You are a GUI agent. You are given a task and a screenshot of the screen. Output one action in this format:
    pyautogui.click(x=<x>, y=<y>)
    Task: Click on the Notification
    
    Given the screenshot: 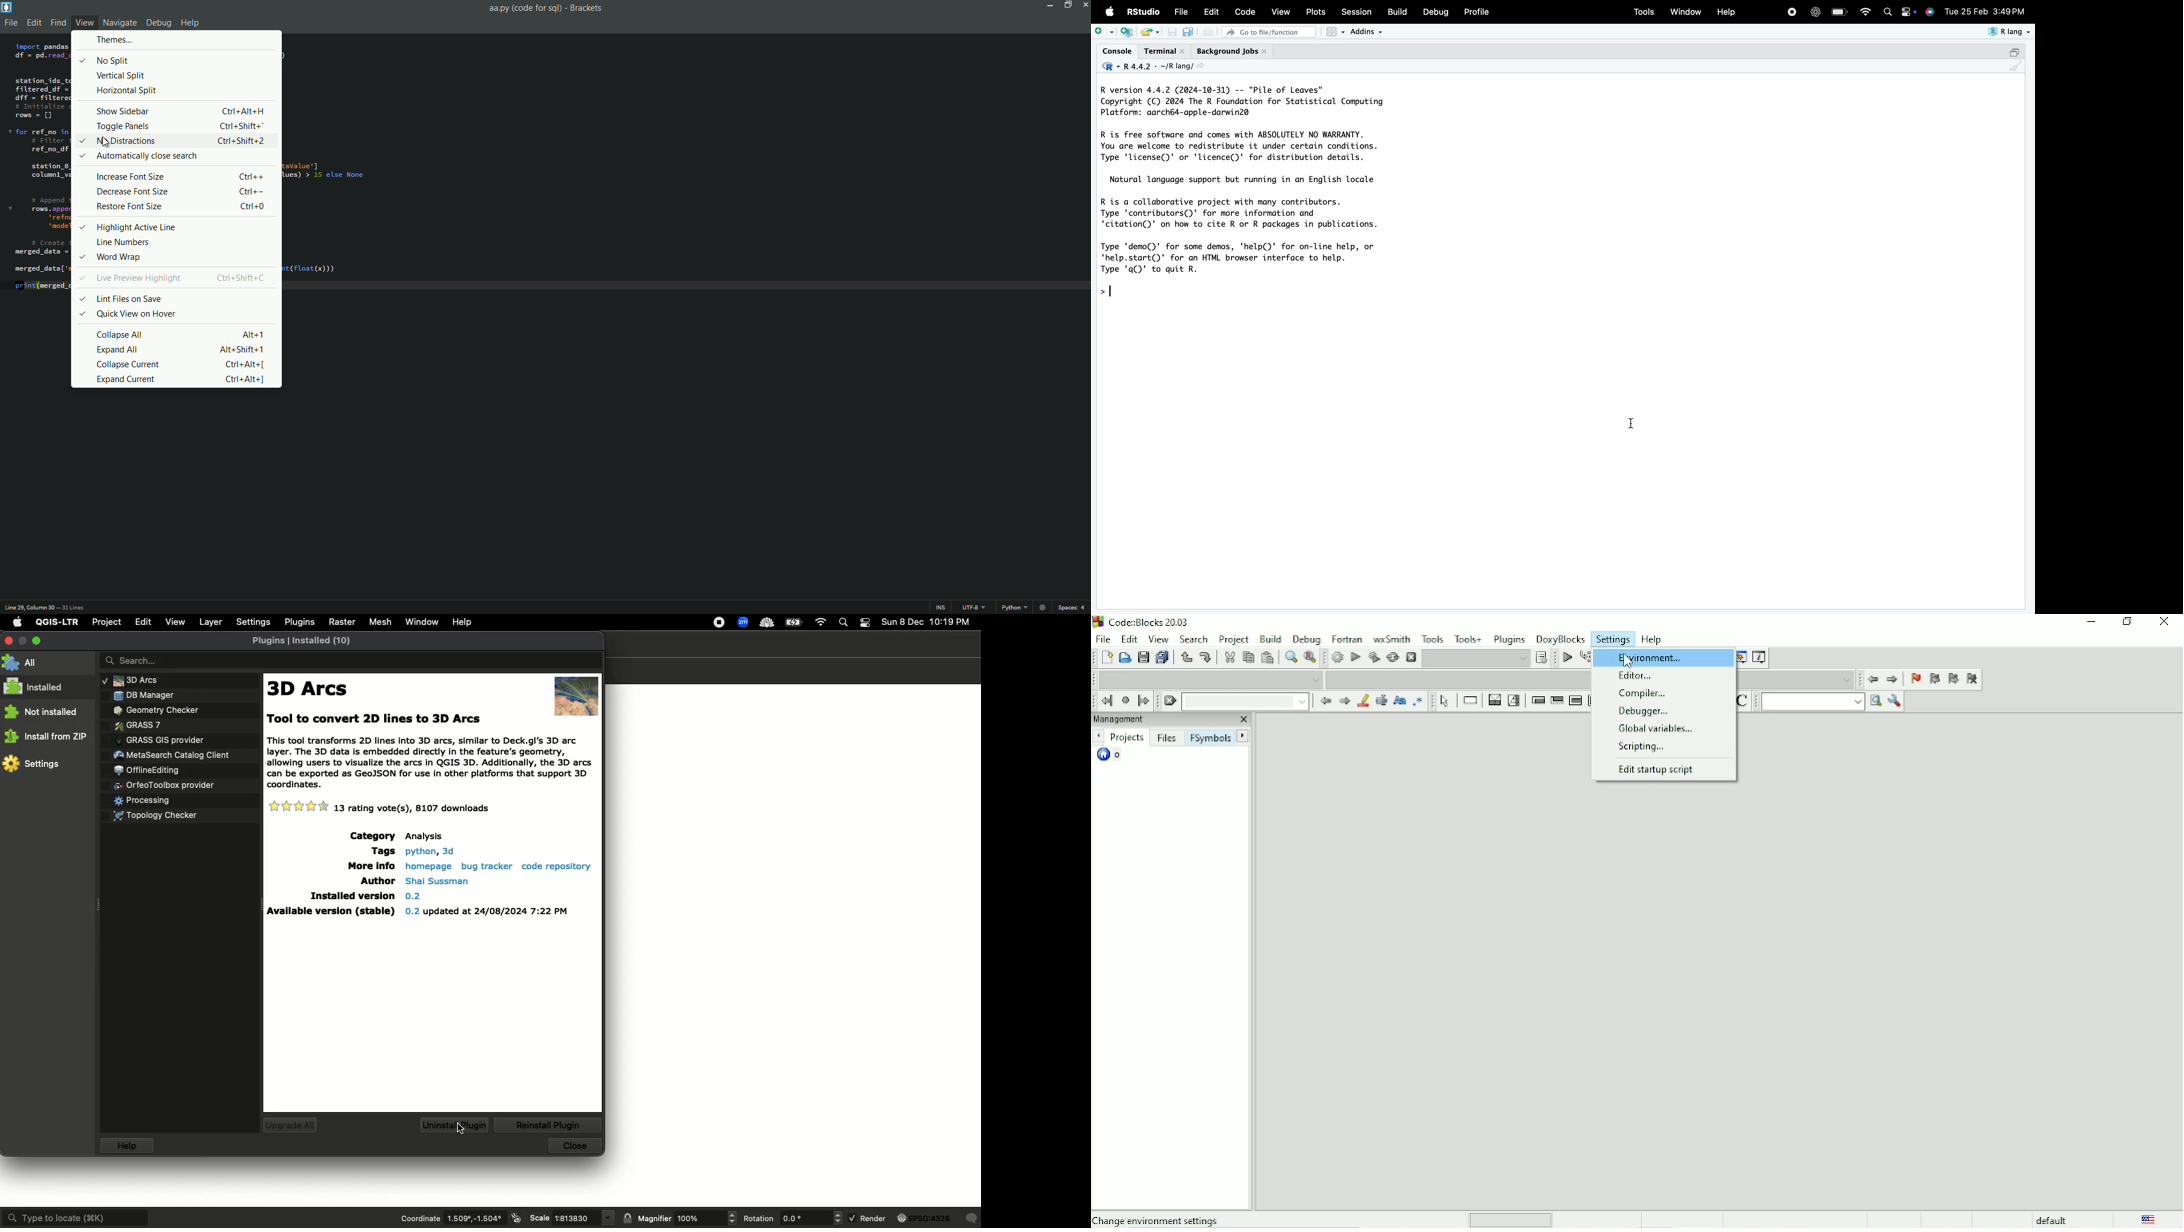 What is the action you would take?
    pyautogui.click(x=867, y=623)
    